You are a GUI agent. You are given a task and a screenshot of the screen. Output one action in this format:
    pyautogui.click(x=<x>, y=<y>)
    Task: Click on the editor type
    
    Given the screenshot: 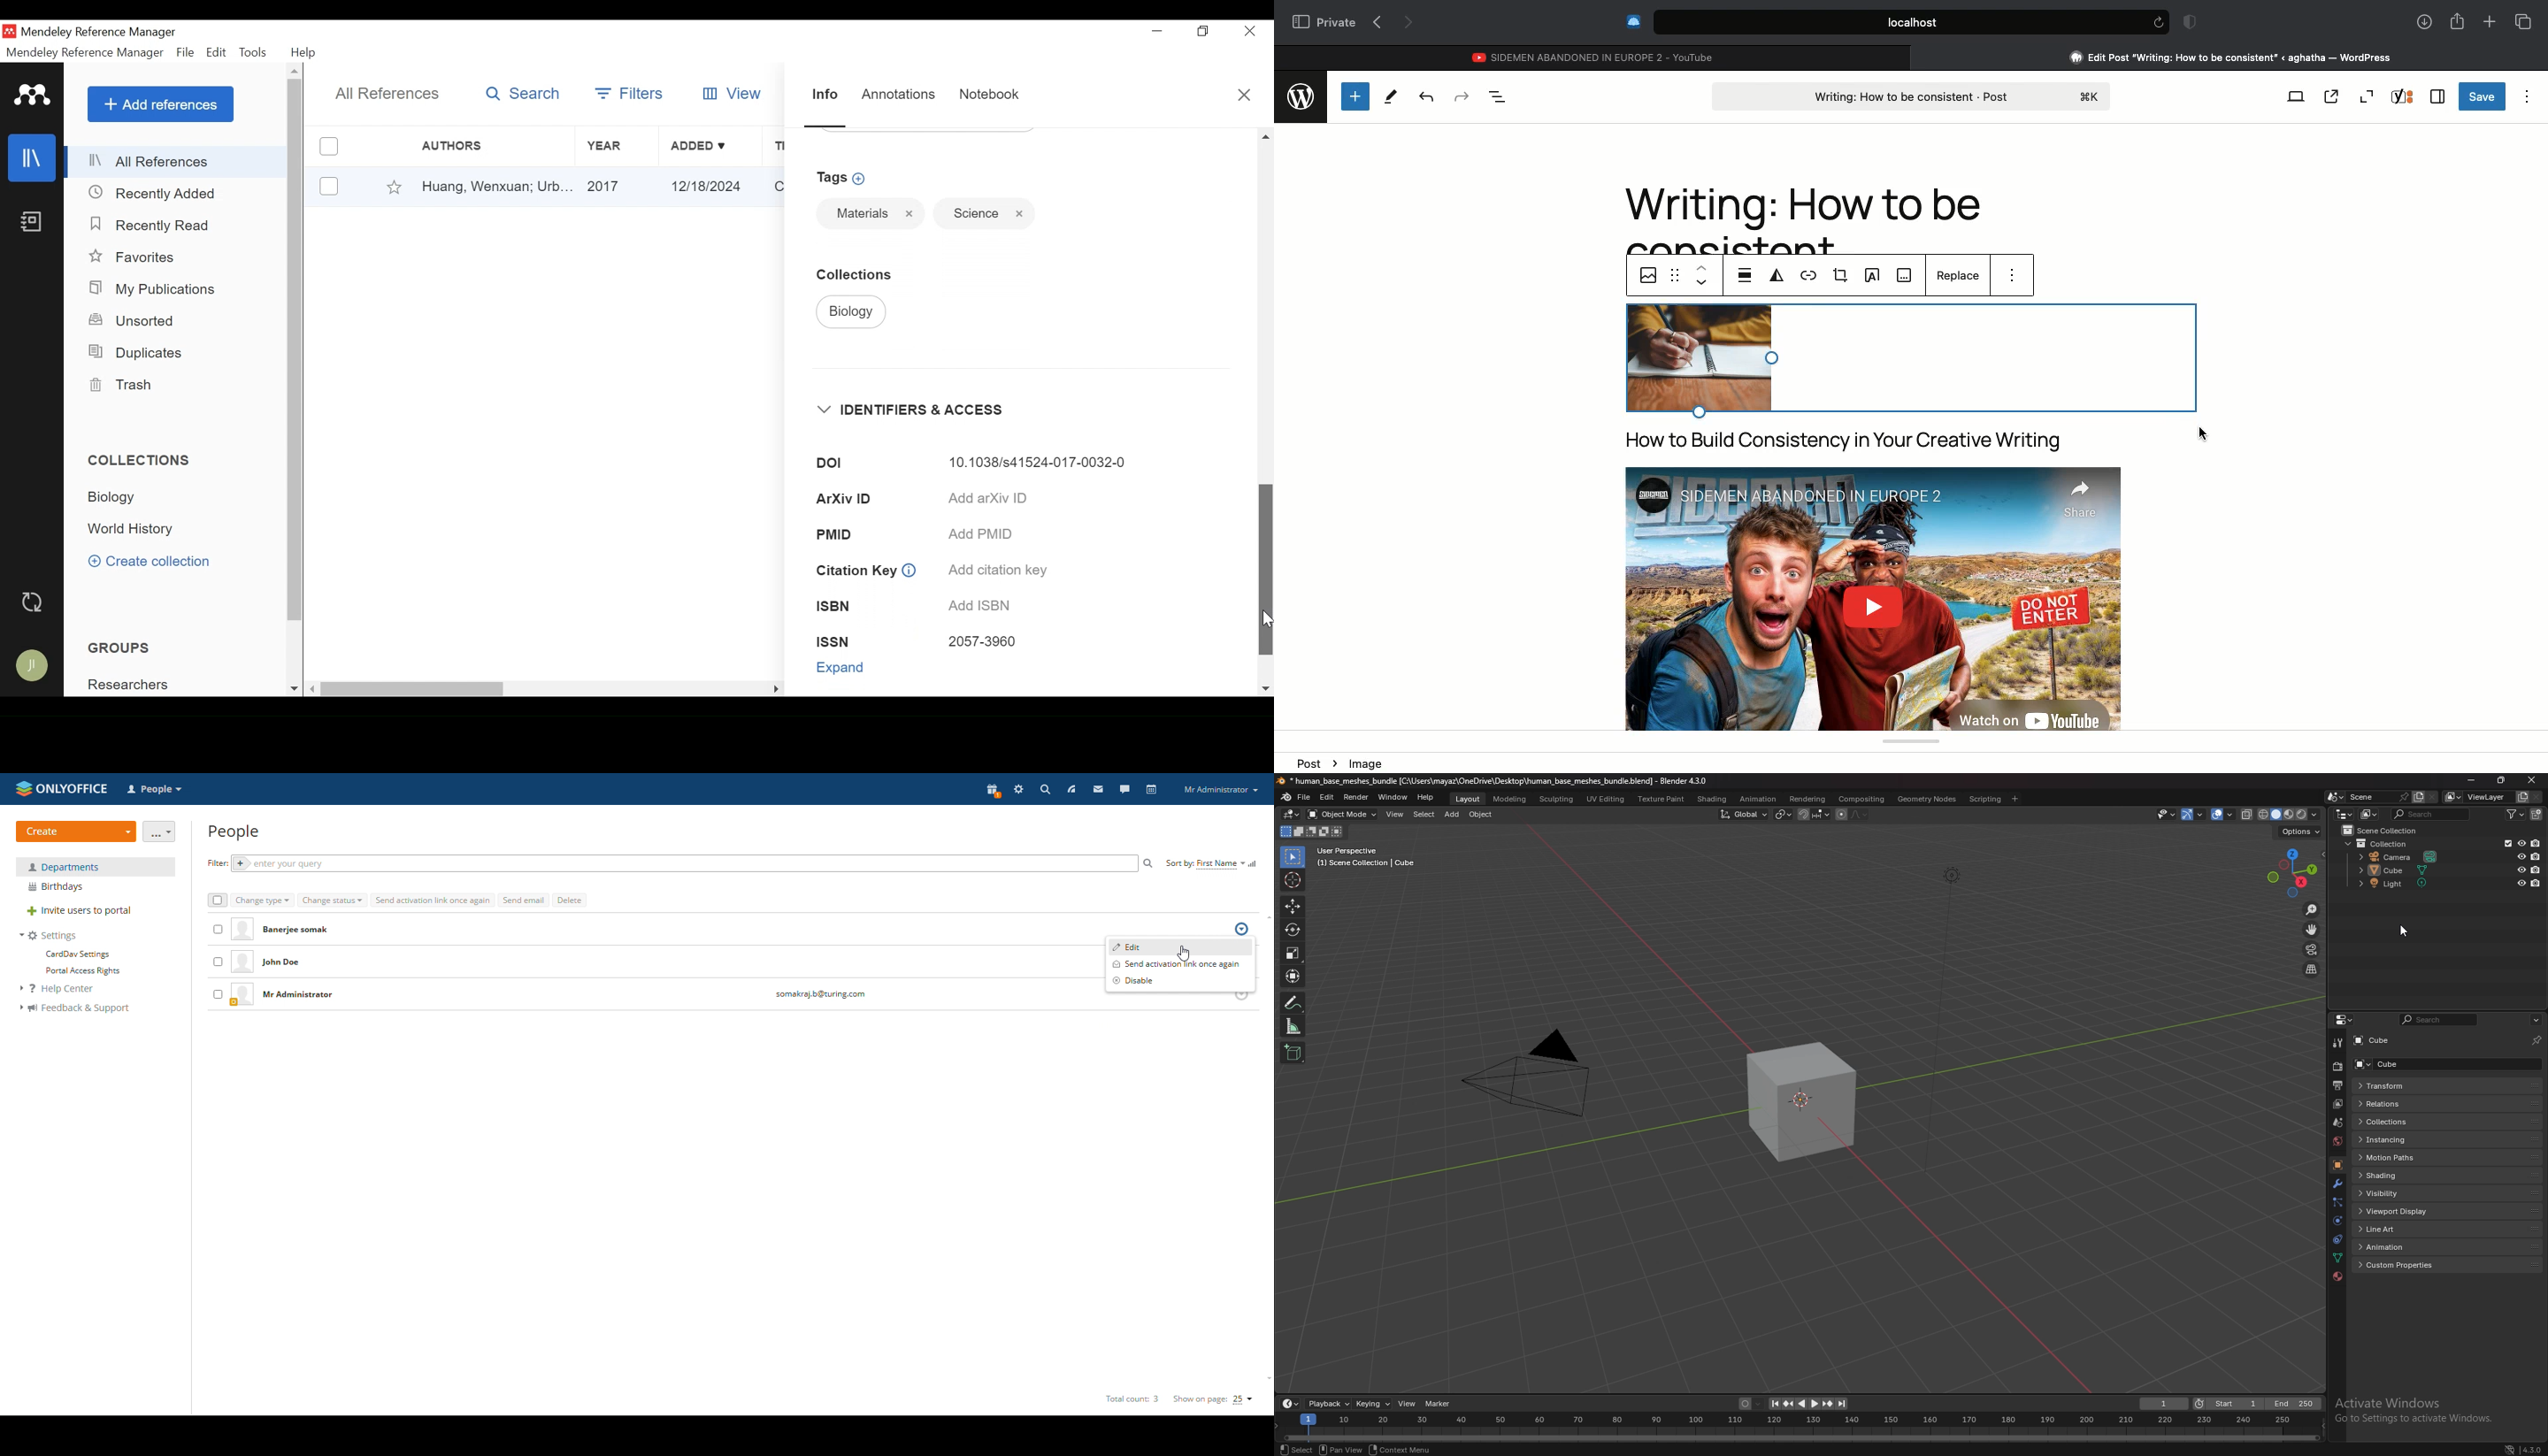 What is the action you would take?
    pyautogui.click(x=2344, y=814)
    